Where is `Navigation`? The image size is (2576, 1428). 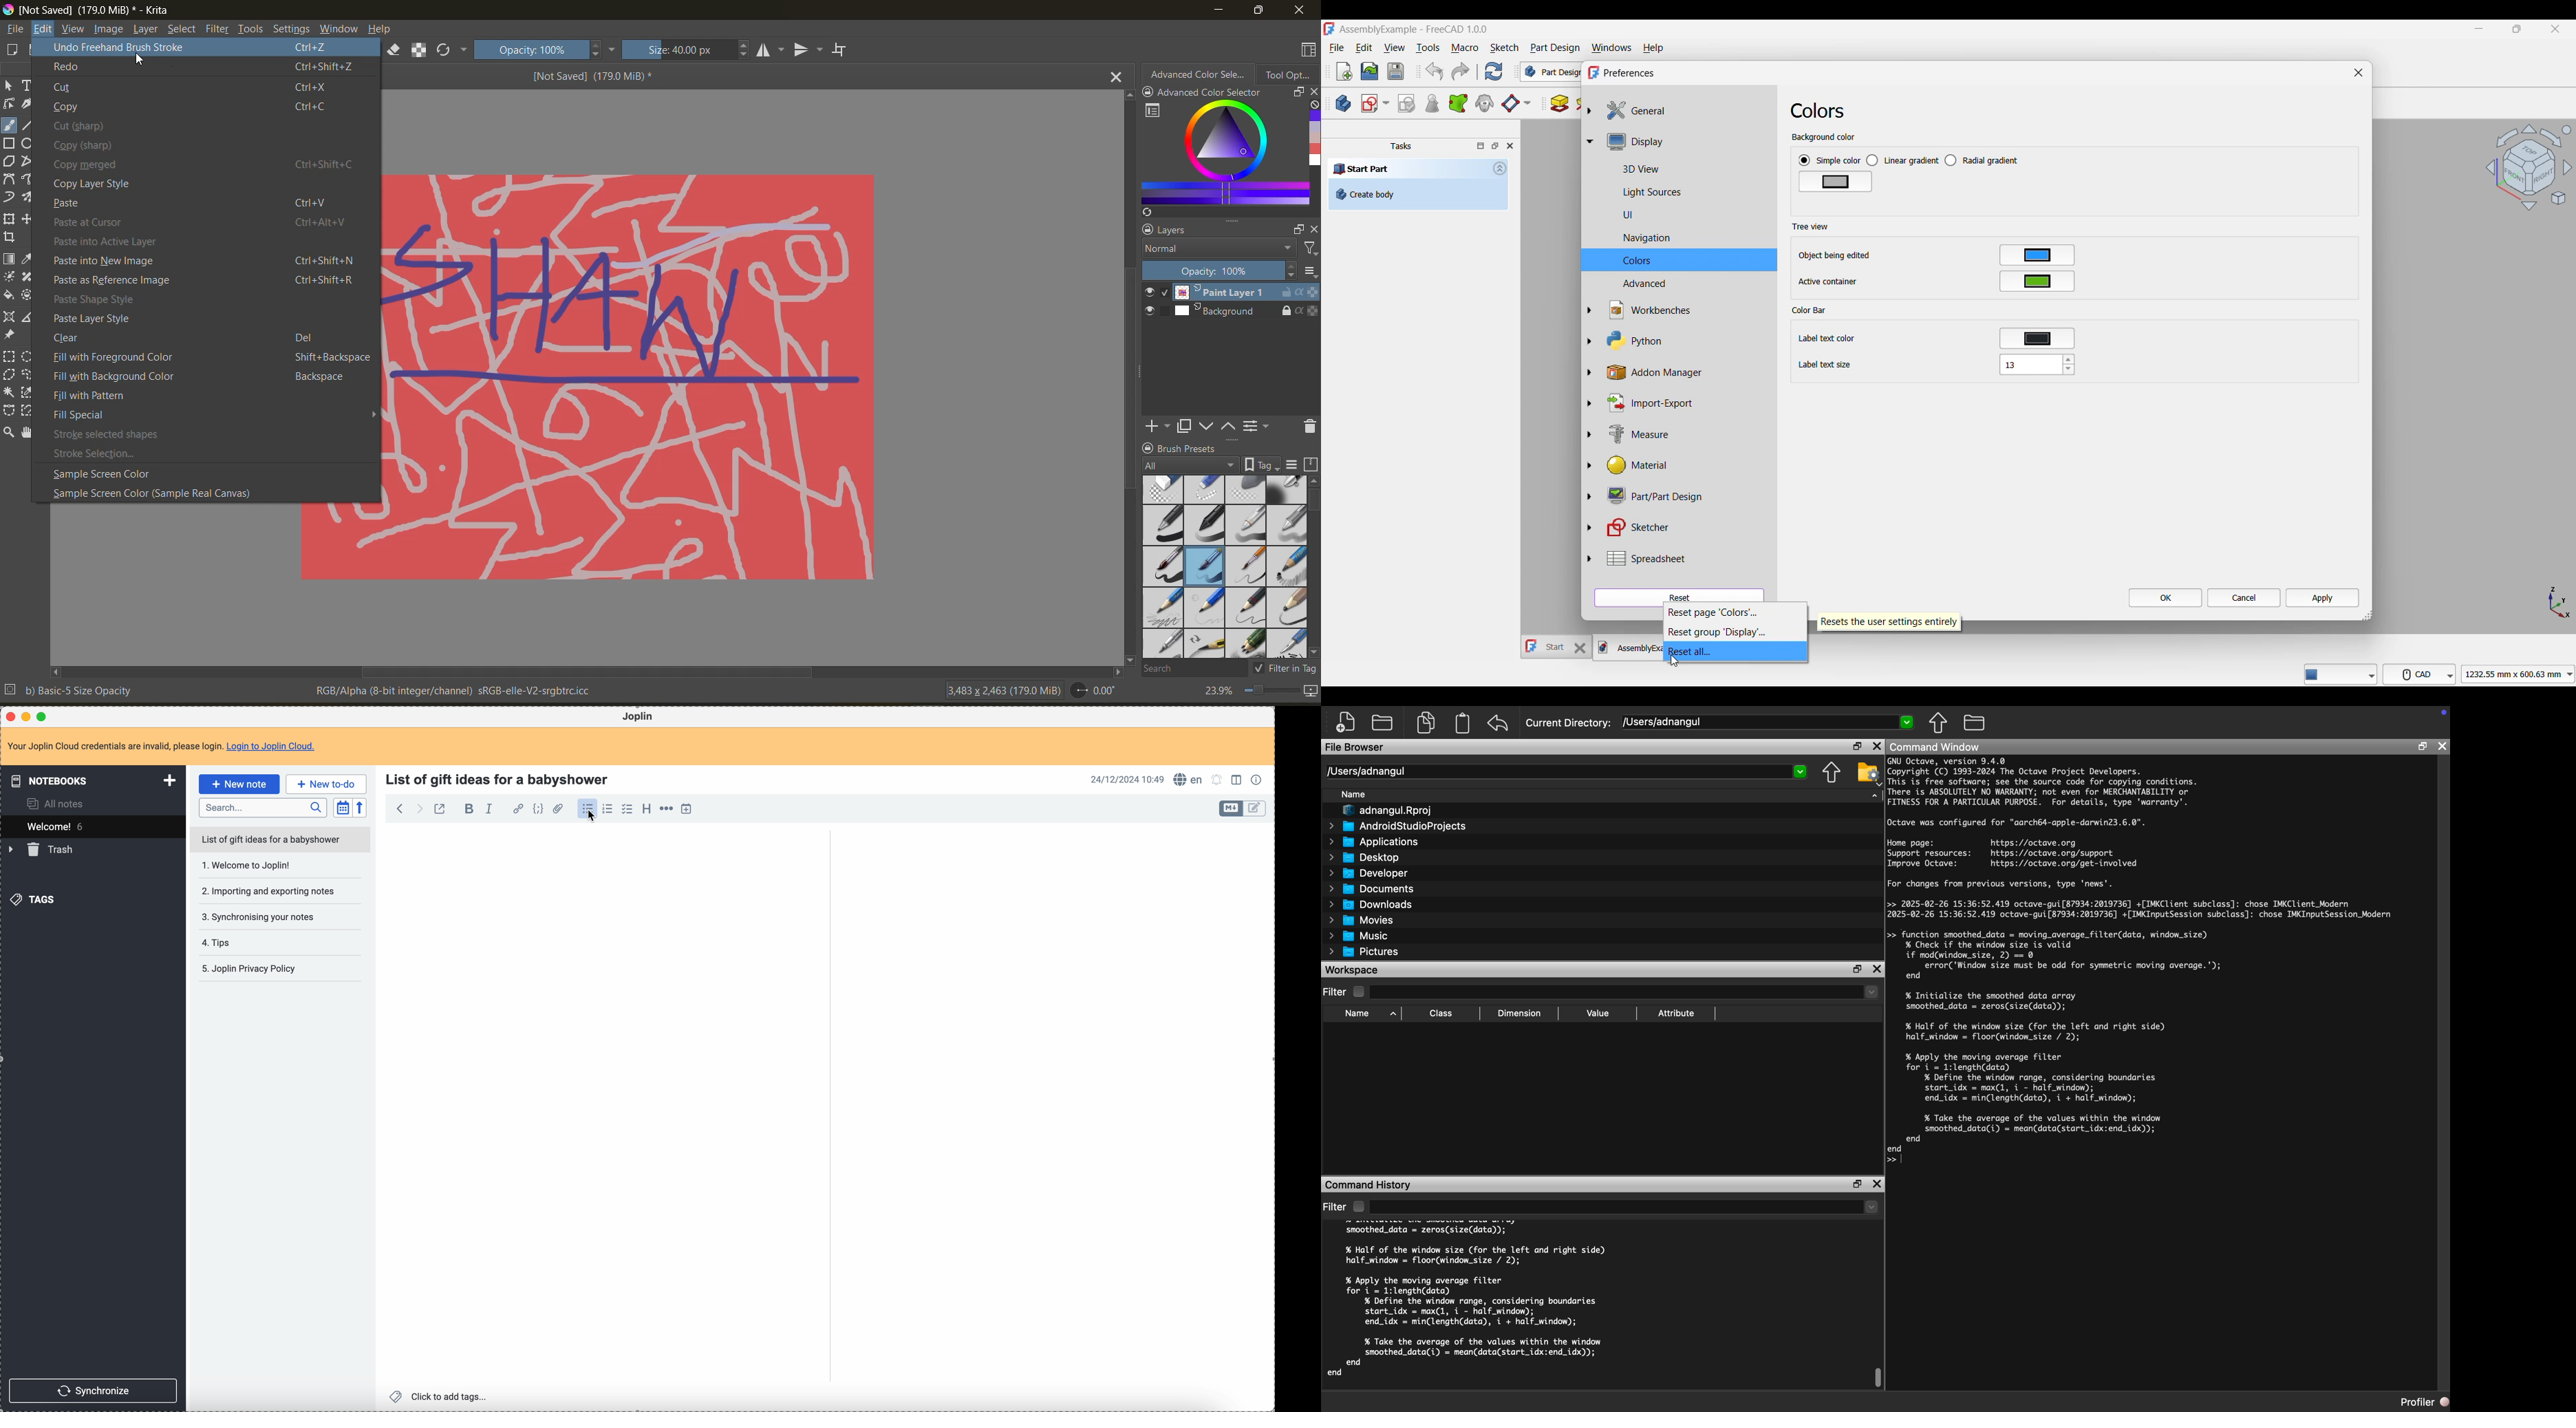
Navigation is located at coordinates (1631, 238).